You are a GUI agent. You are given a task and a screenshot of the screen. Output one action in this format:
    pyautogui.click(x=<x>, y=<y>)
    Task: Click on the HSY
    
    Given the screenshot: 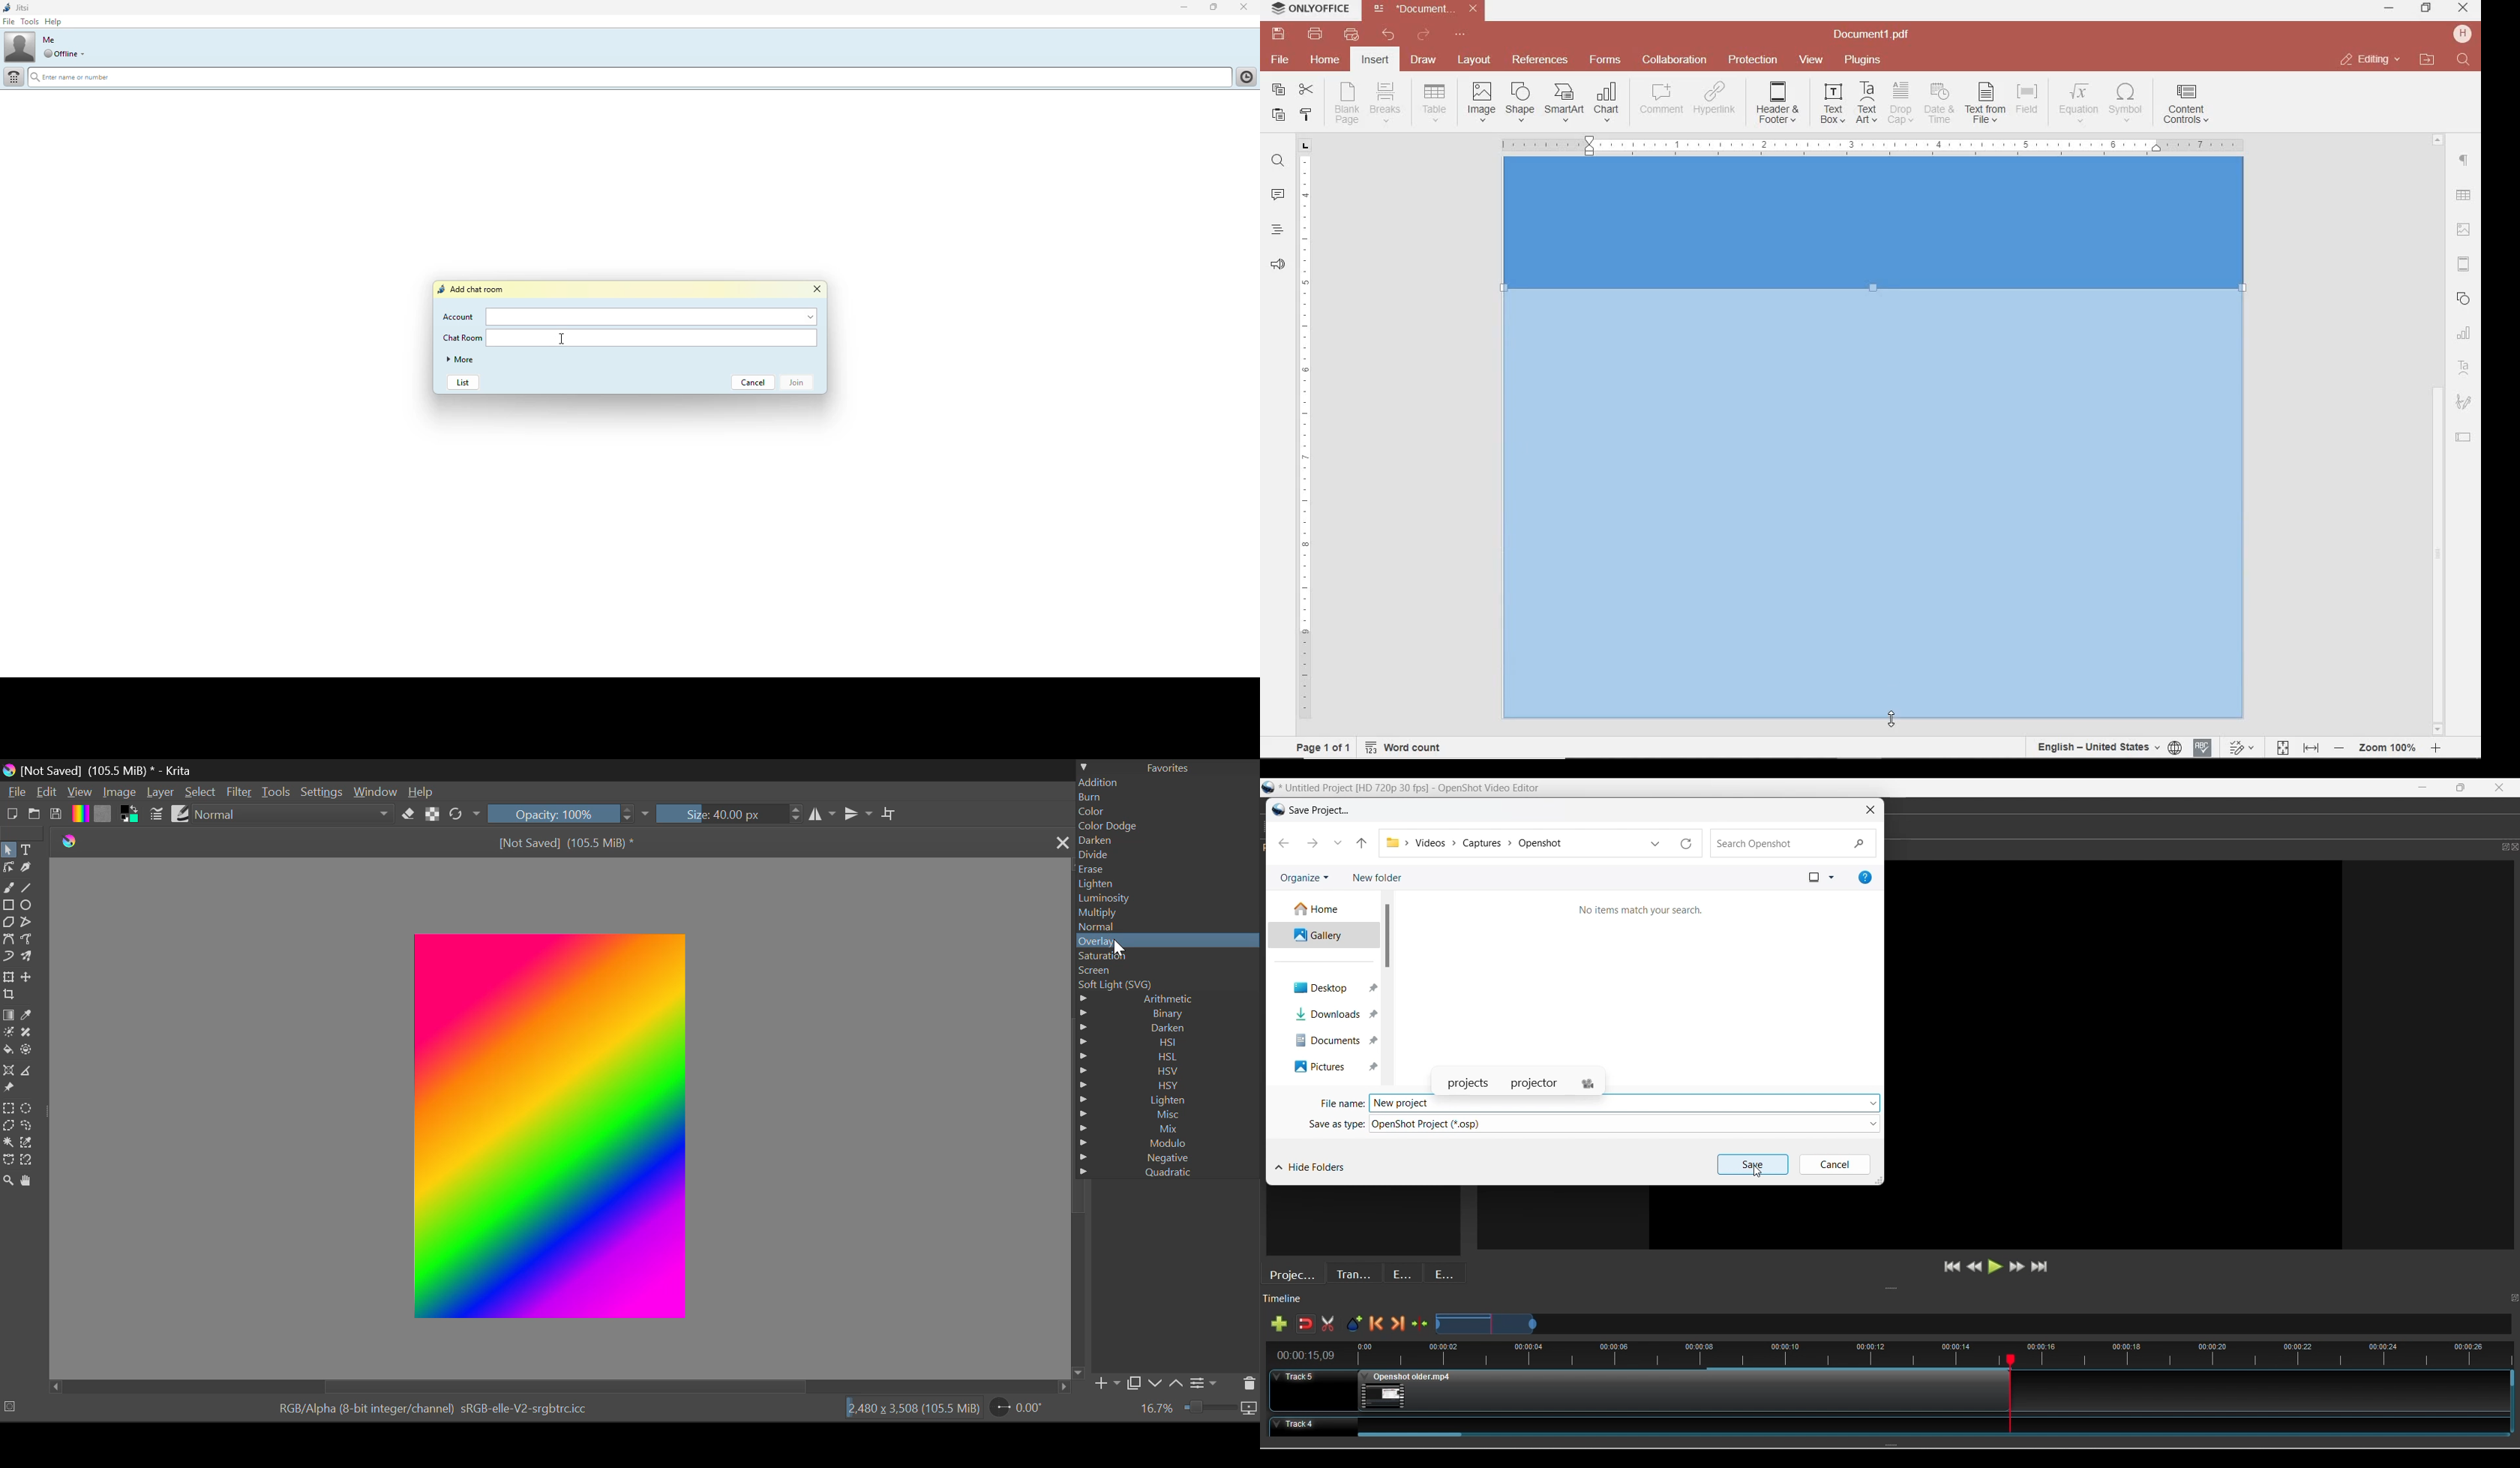 What is the action you would take?
    pyautogui.click(x=1168, y=1086)
    